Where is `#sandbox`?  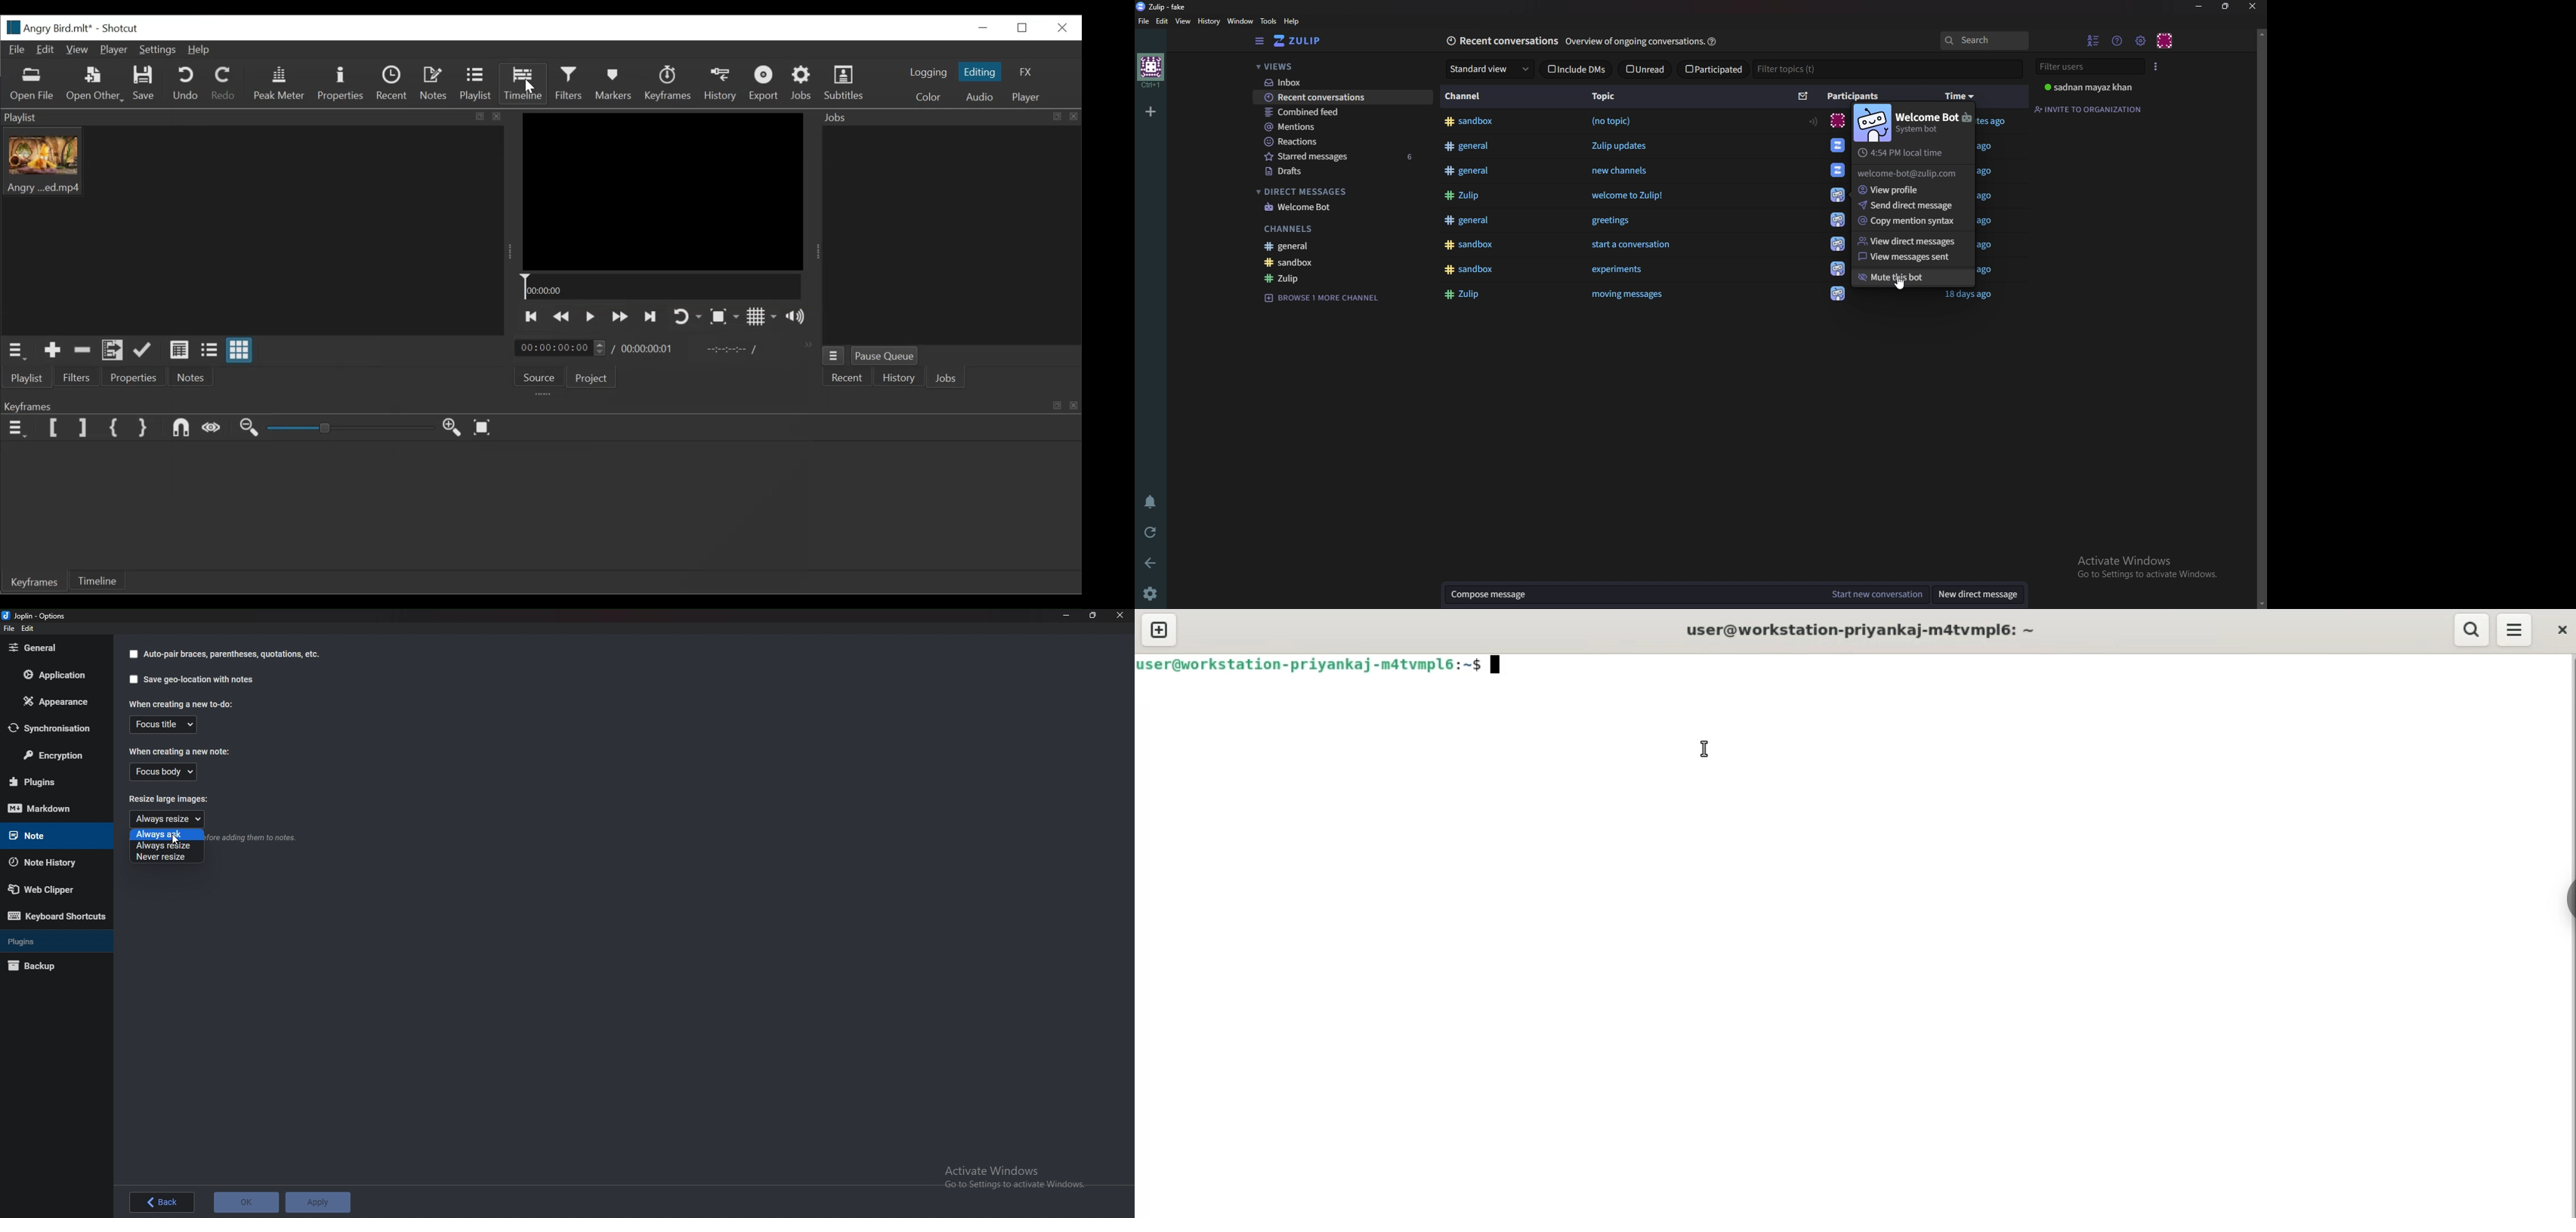
#sandbox is located at coordinates (1470, 120).